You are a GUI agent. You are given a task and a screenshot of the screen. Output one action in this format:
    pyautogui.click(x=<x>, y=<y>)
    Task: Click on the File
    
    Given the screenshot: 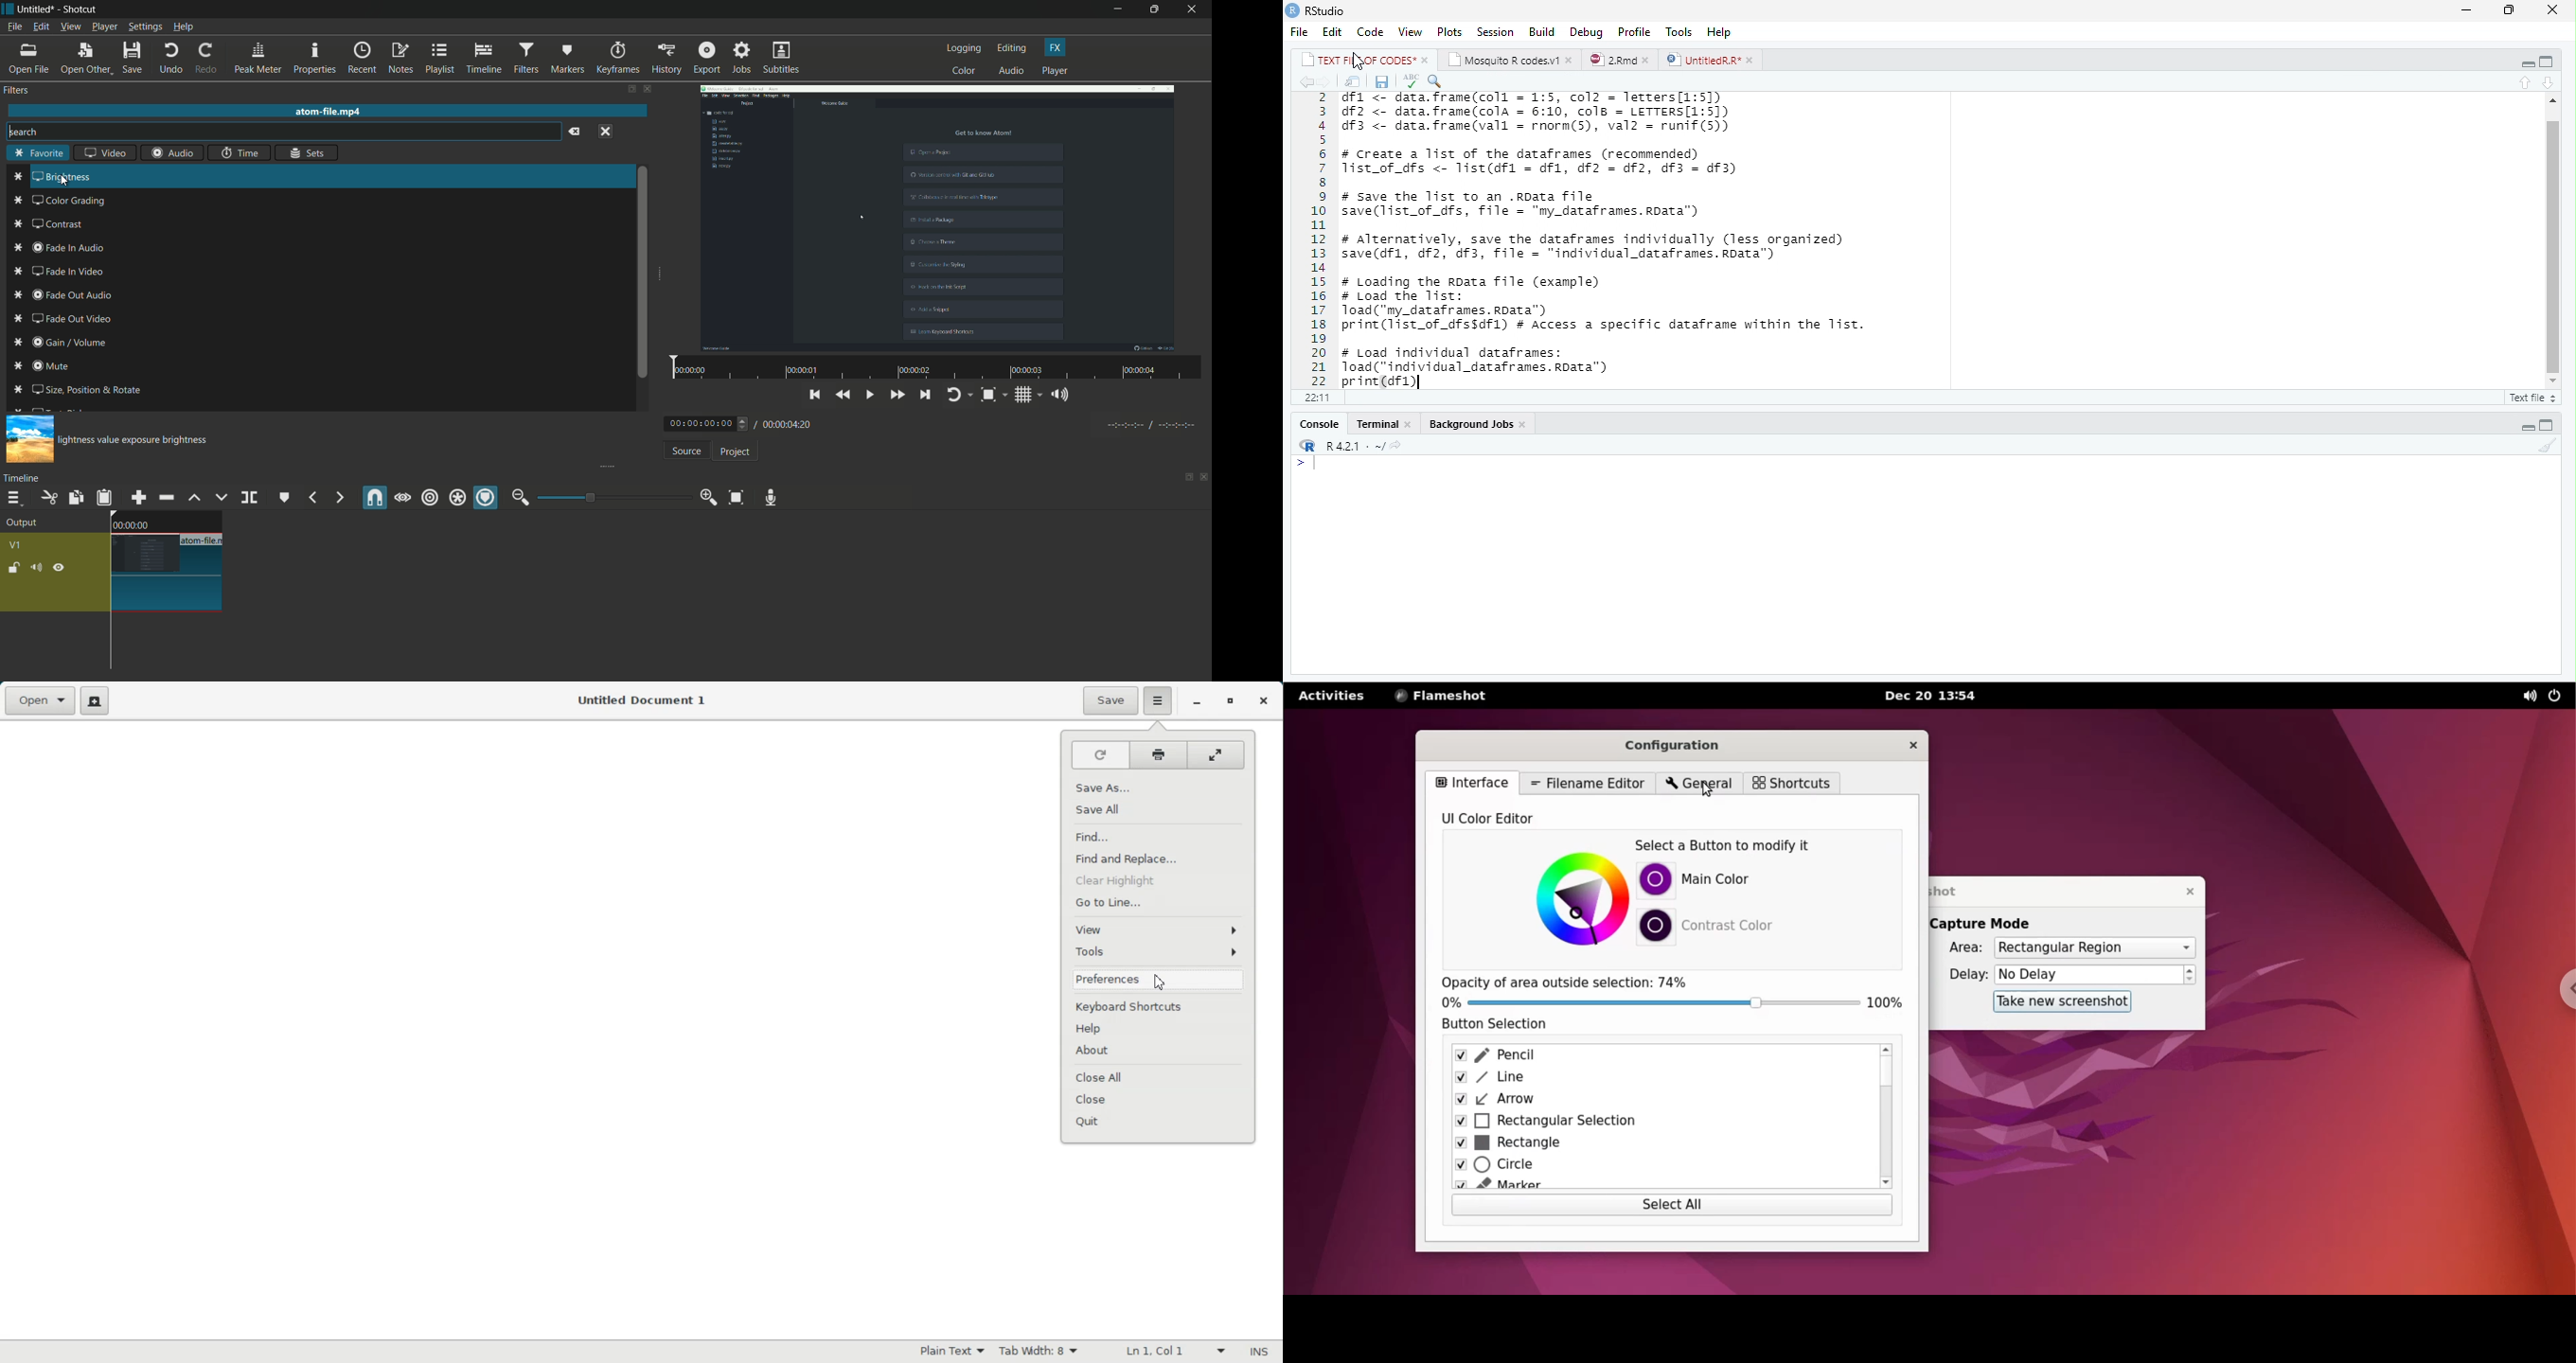 What is the action you would take?
    pyautogui.click(x=1301, y=31)
    